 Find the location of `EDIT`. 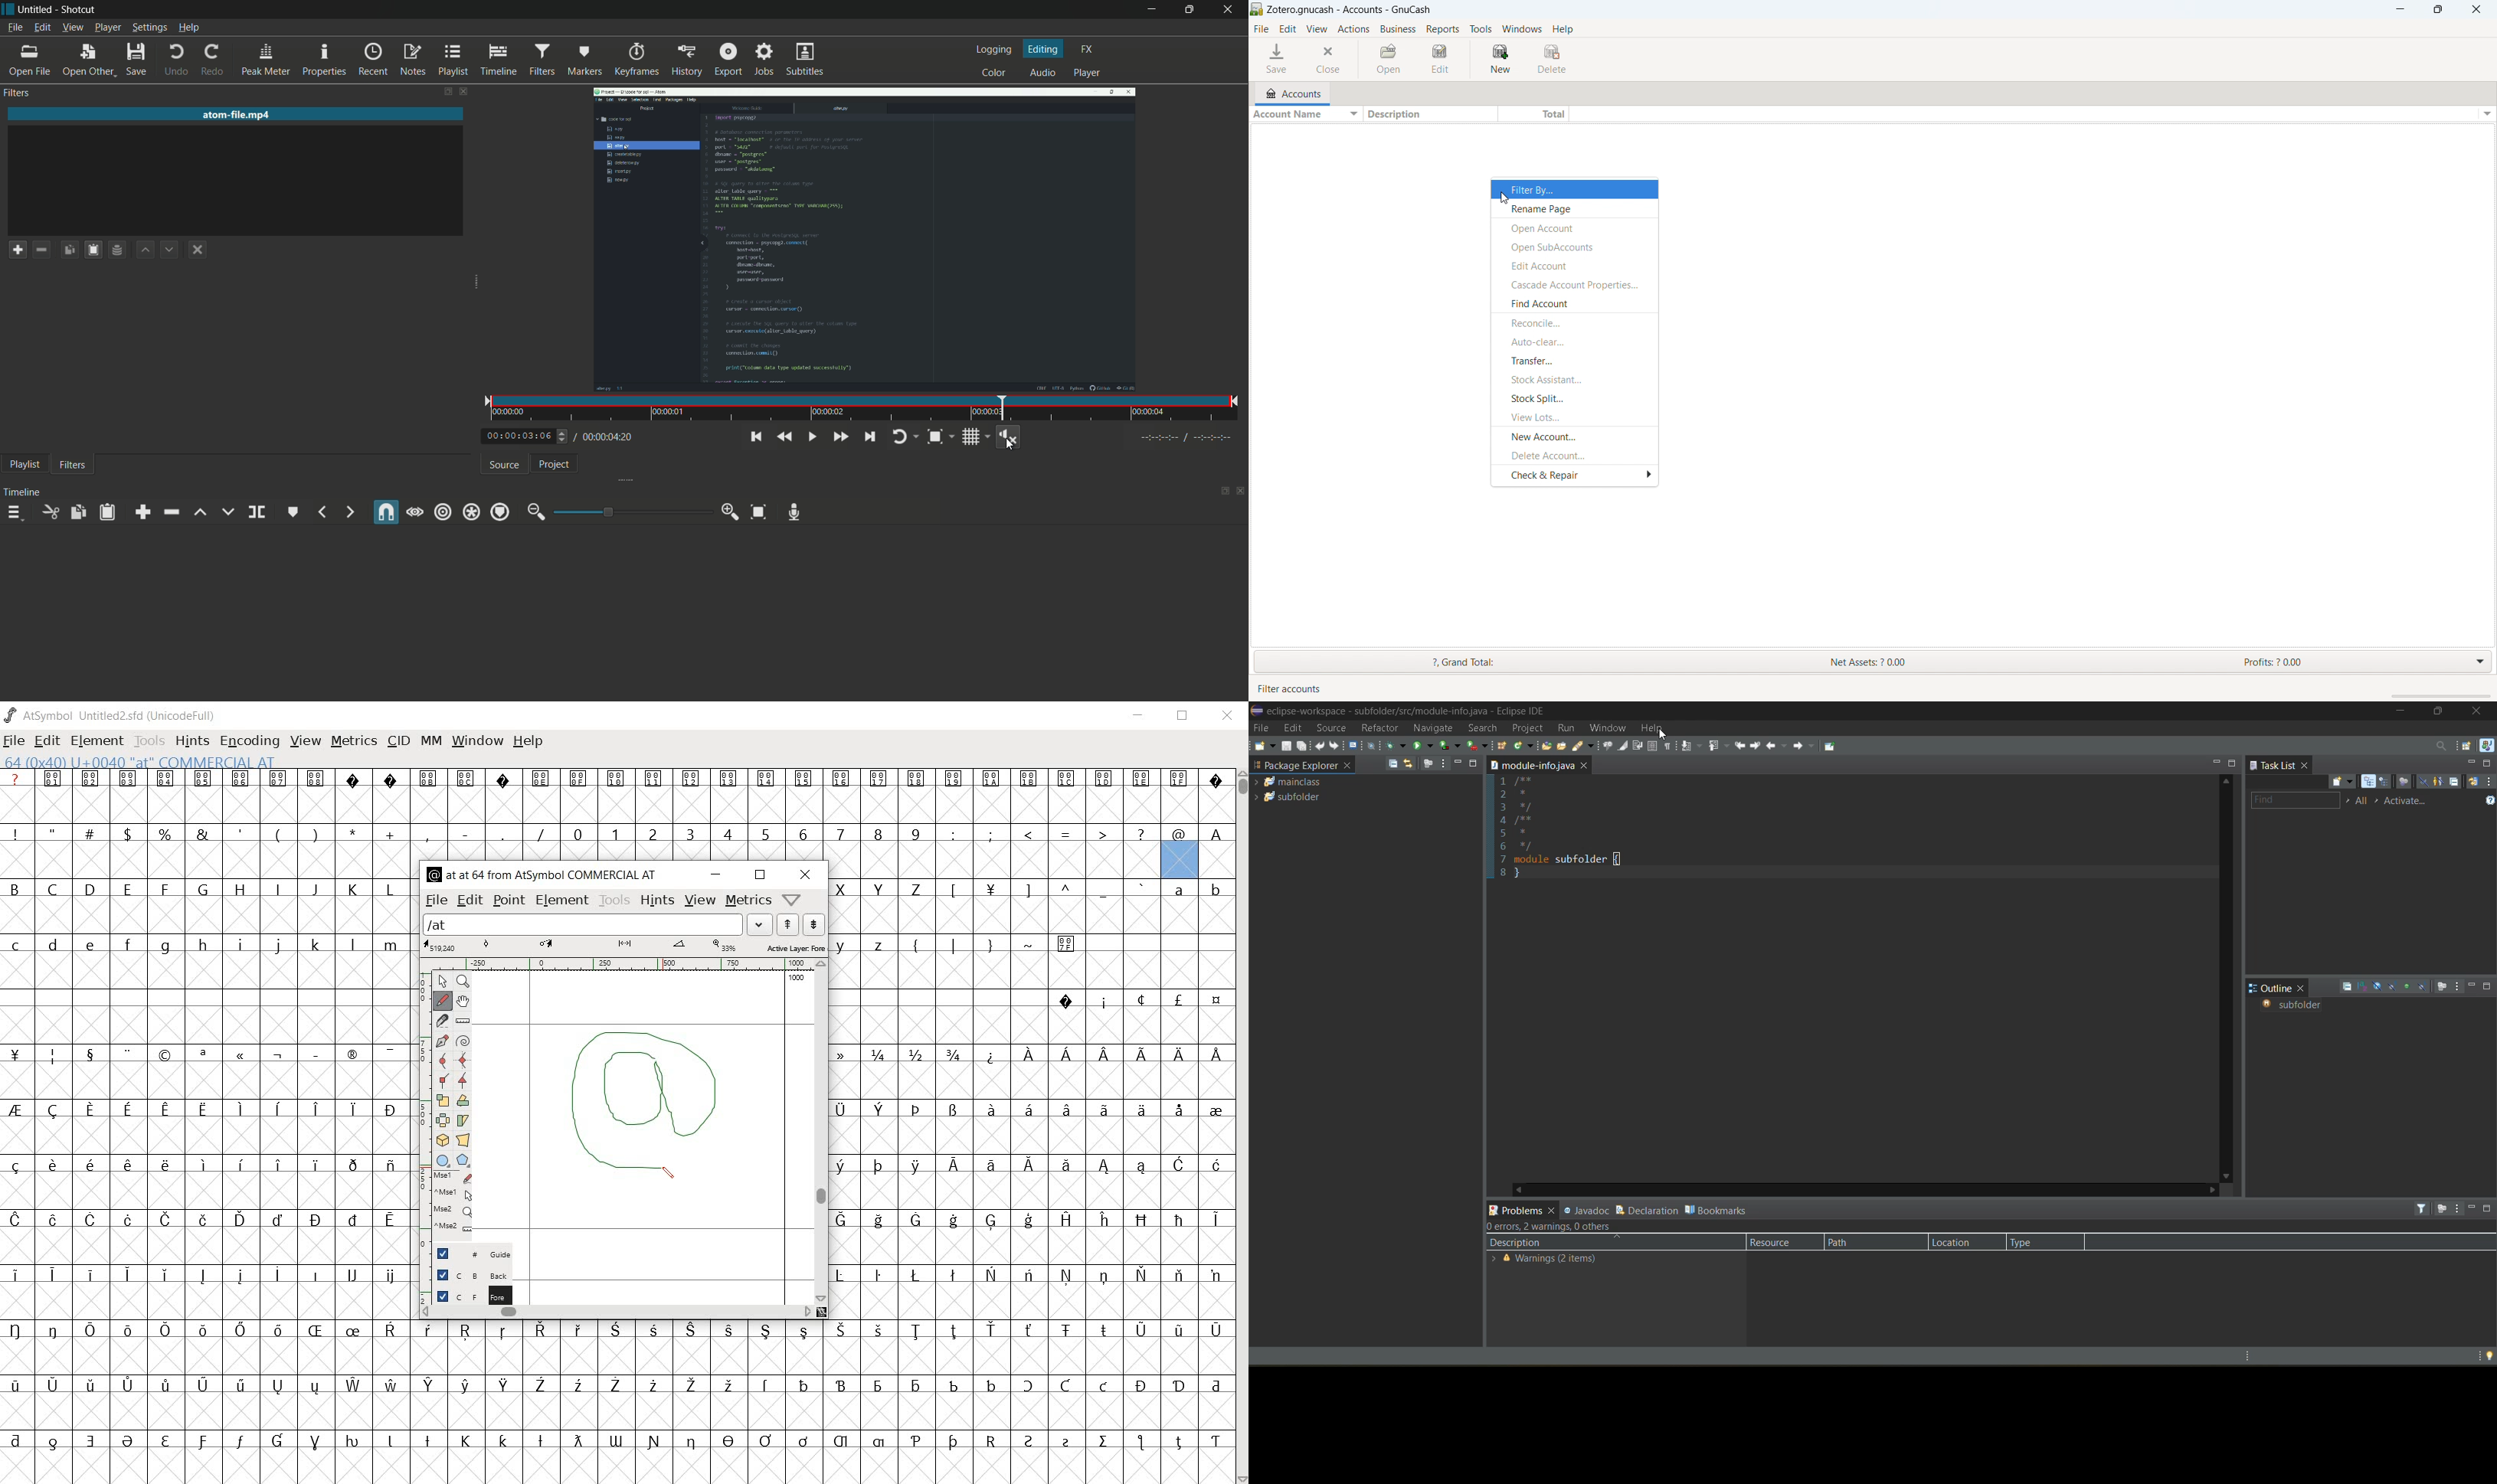

EDIT is located at coordinates (47, 741).